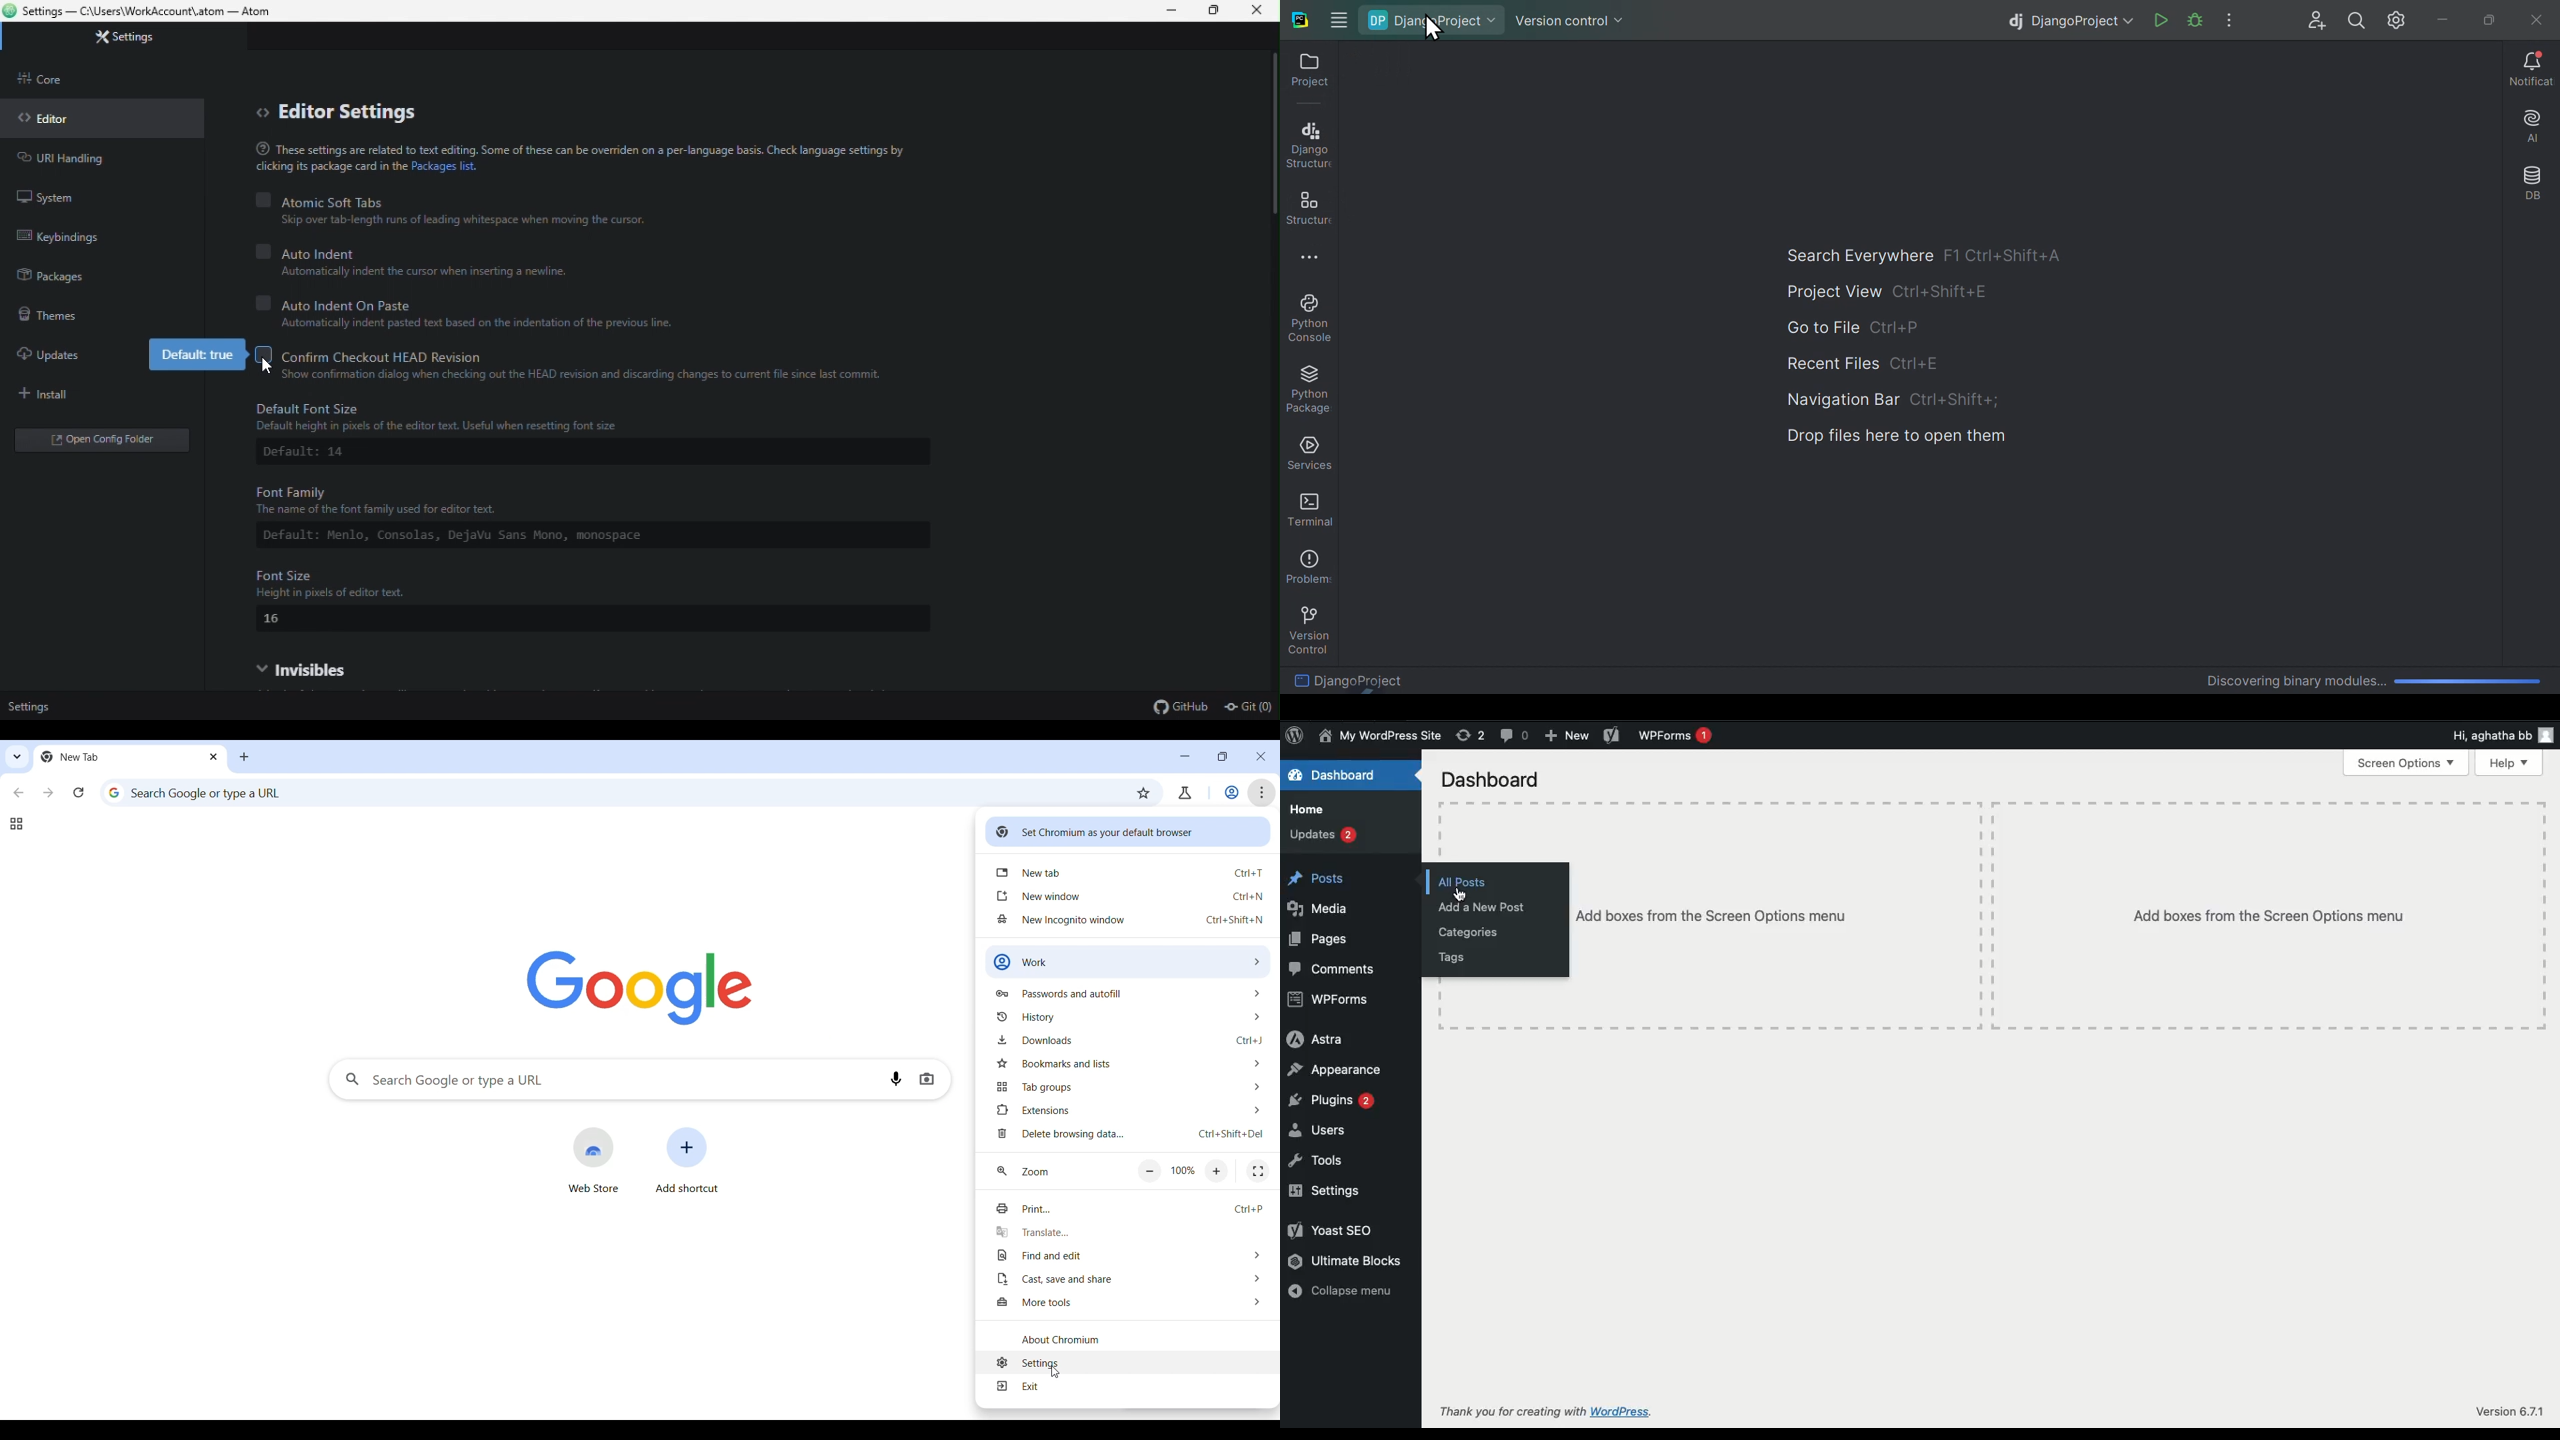  Describe the element at coordinates (2407, 765) in the screenshot. I see `Screen options` at that location.